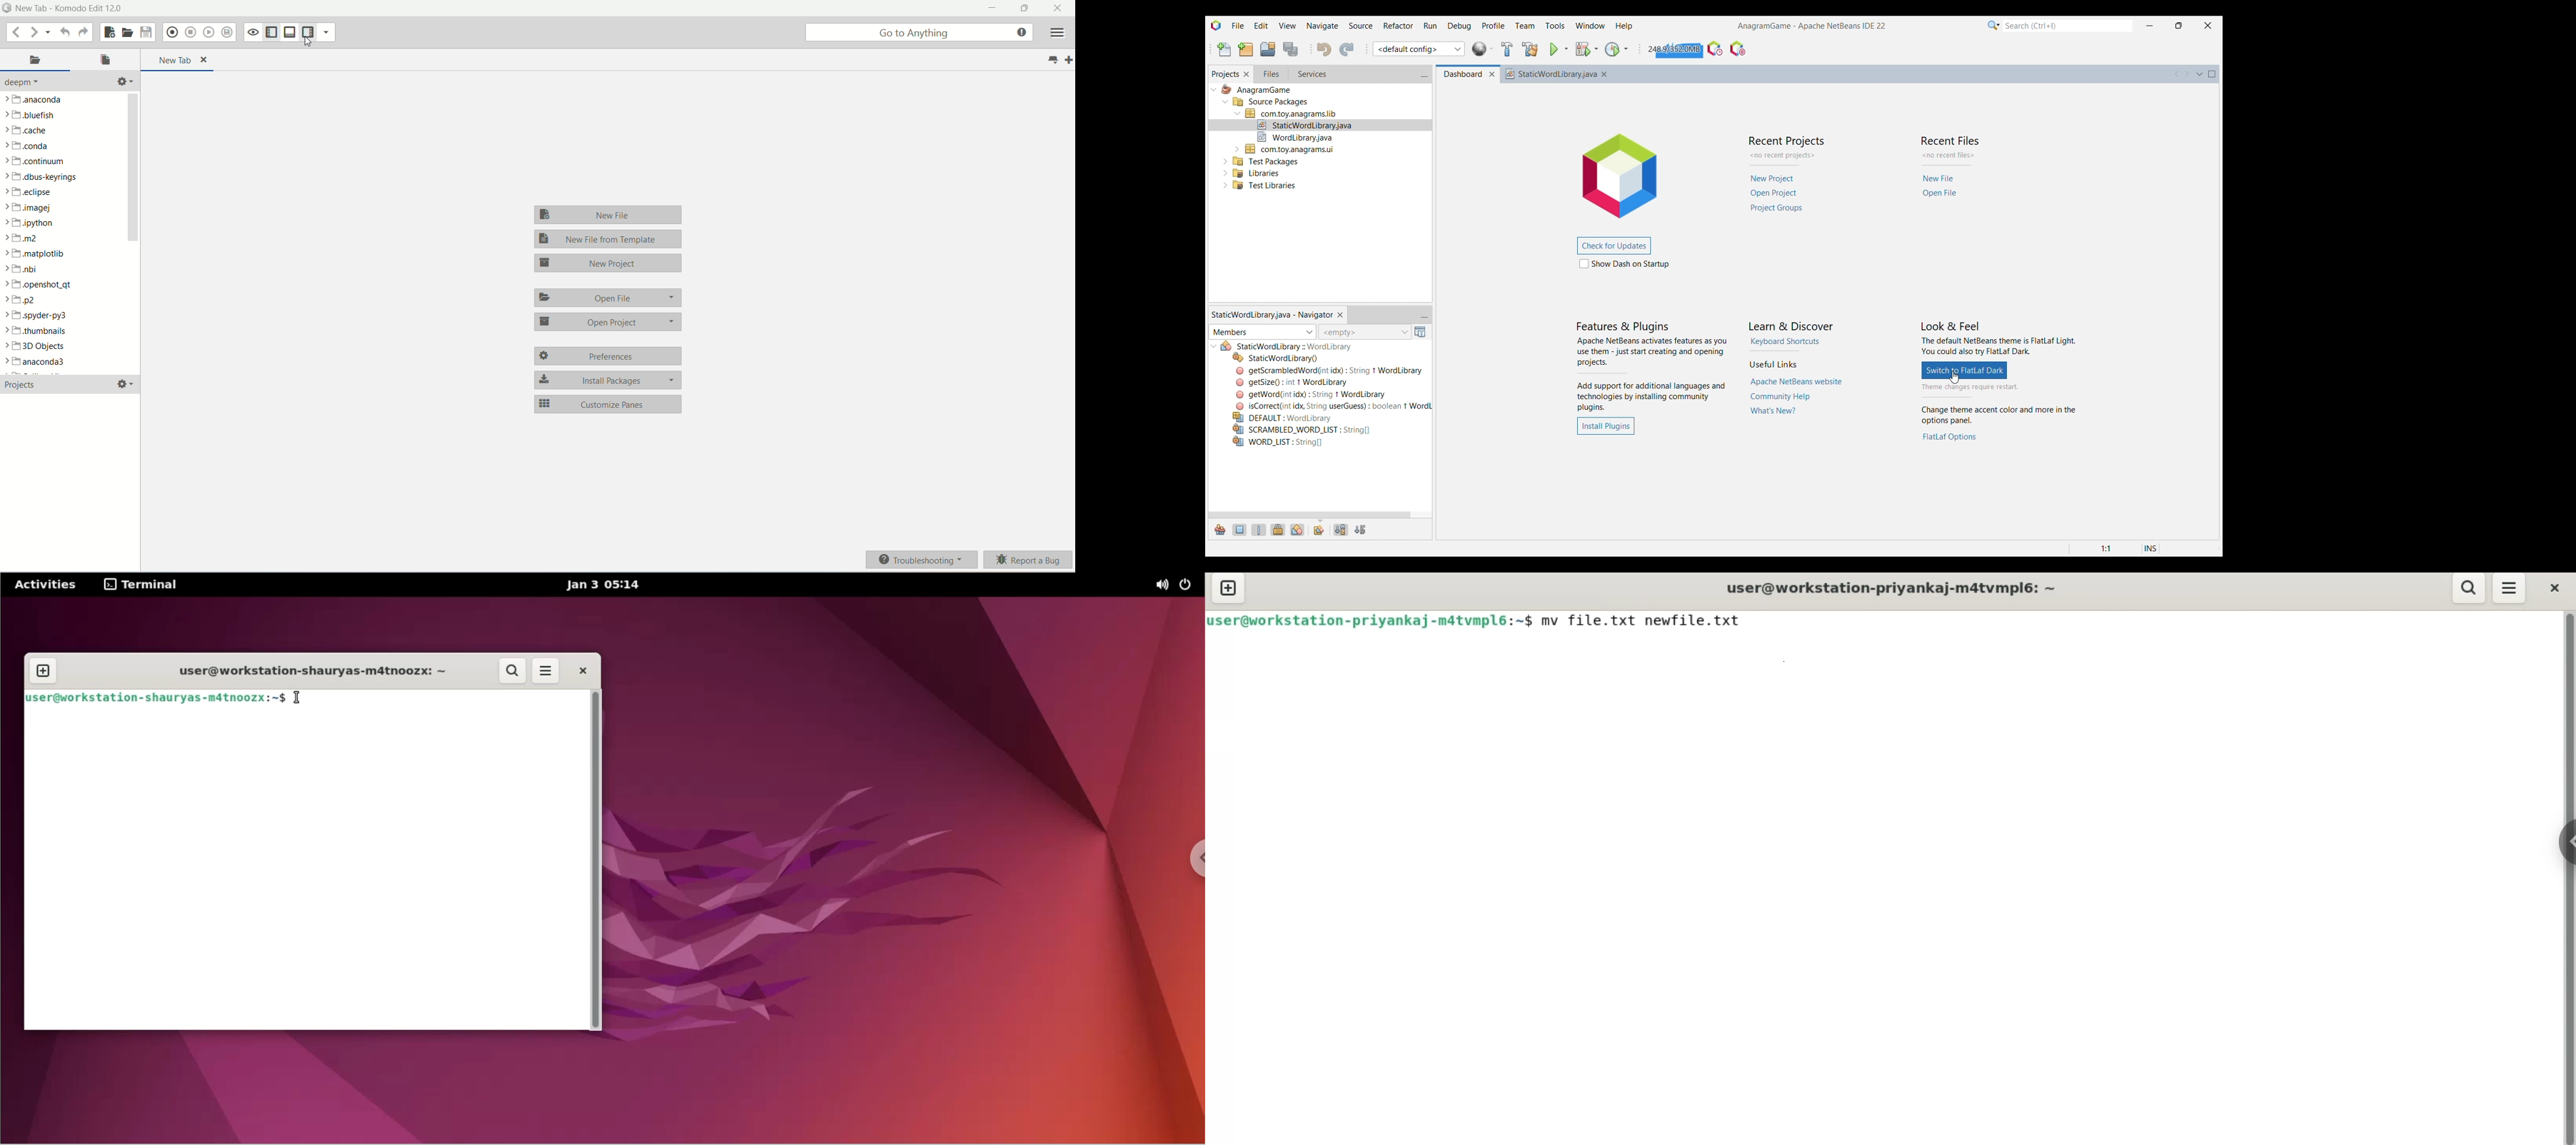 Image resolution: width=2576 pixels, height=1148 pixels. Describe the element at coordinates (1738, 49) in the screenshot. I see `Pause I/O checks` at that location.